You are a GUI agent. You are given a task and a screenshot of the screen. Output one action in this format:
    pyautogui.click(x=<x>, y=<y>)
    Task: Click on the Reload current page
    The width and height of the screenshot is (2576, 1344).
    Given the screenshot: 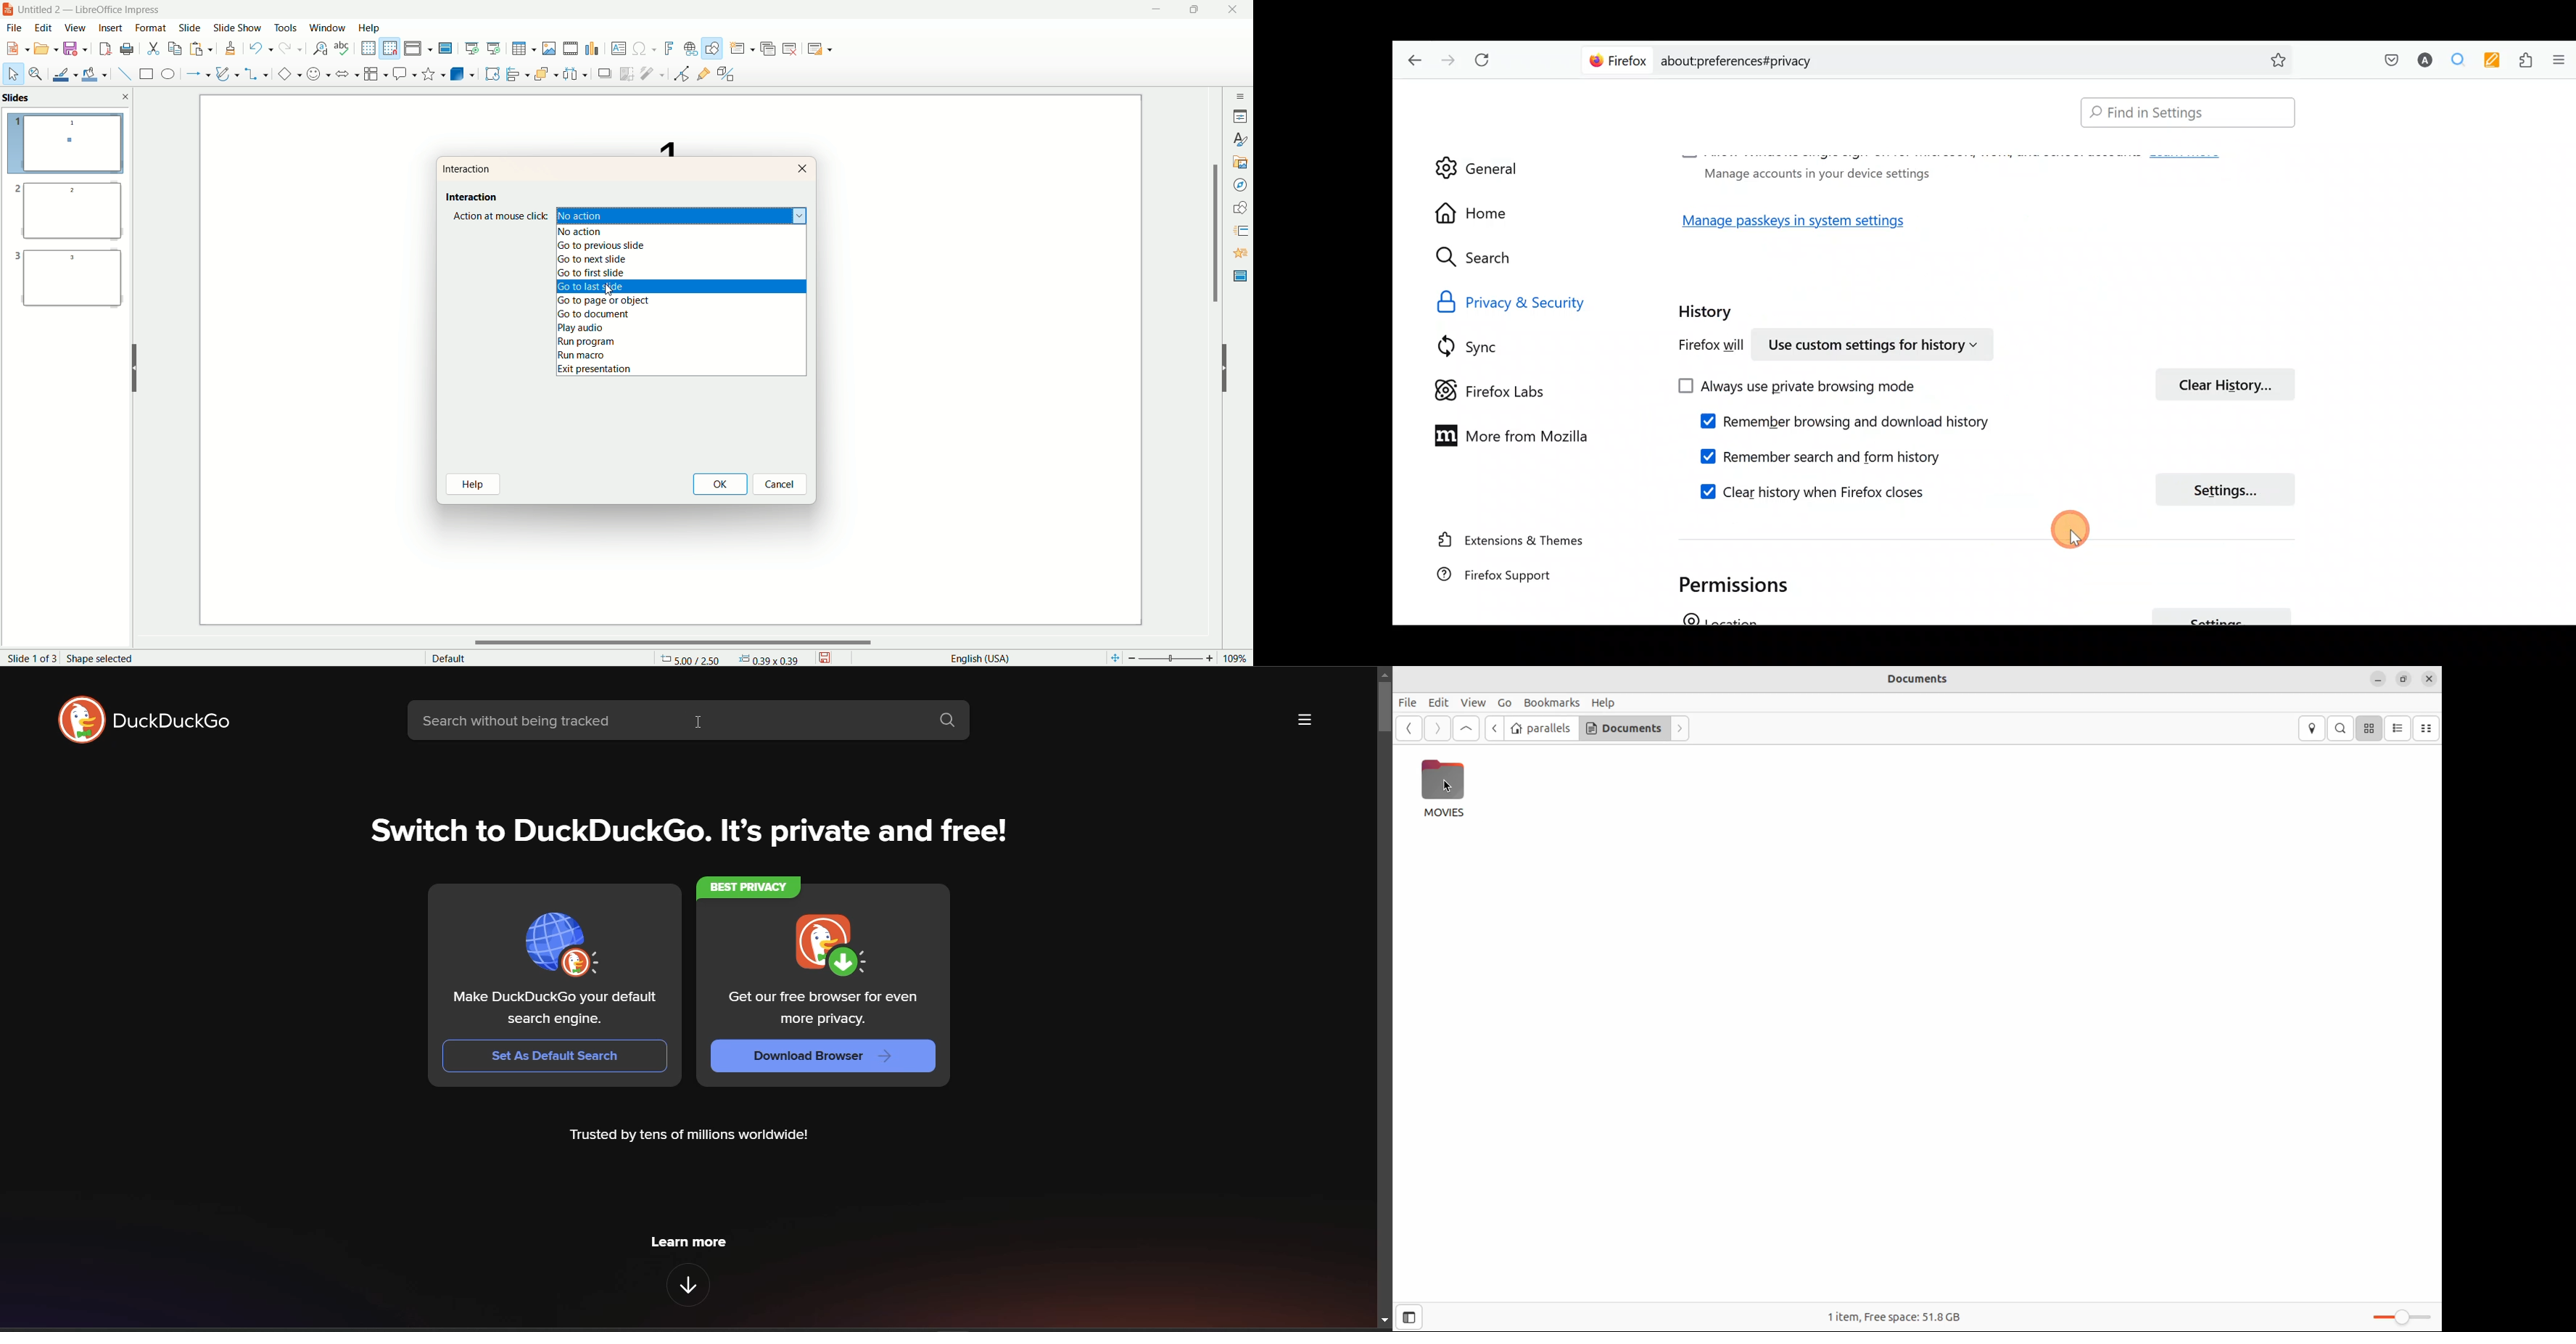 What is the action you would take?
    pyautogui.click(x=1486, y=60)
    